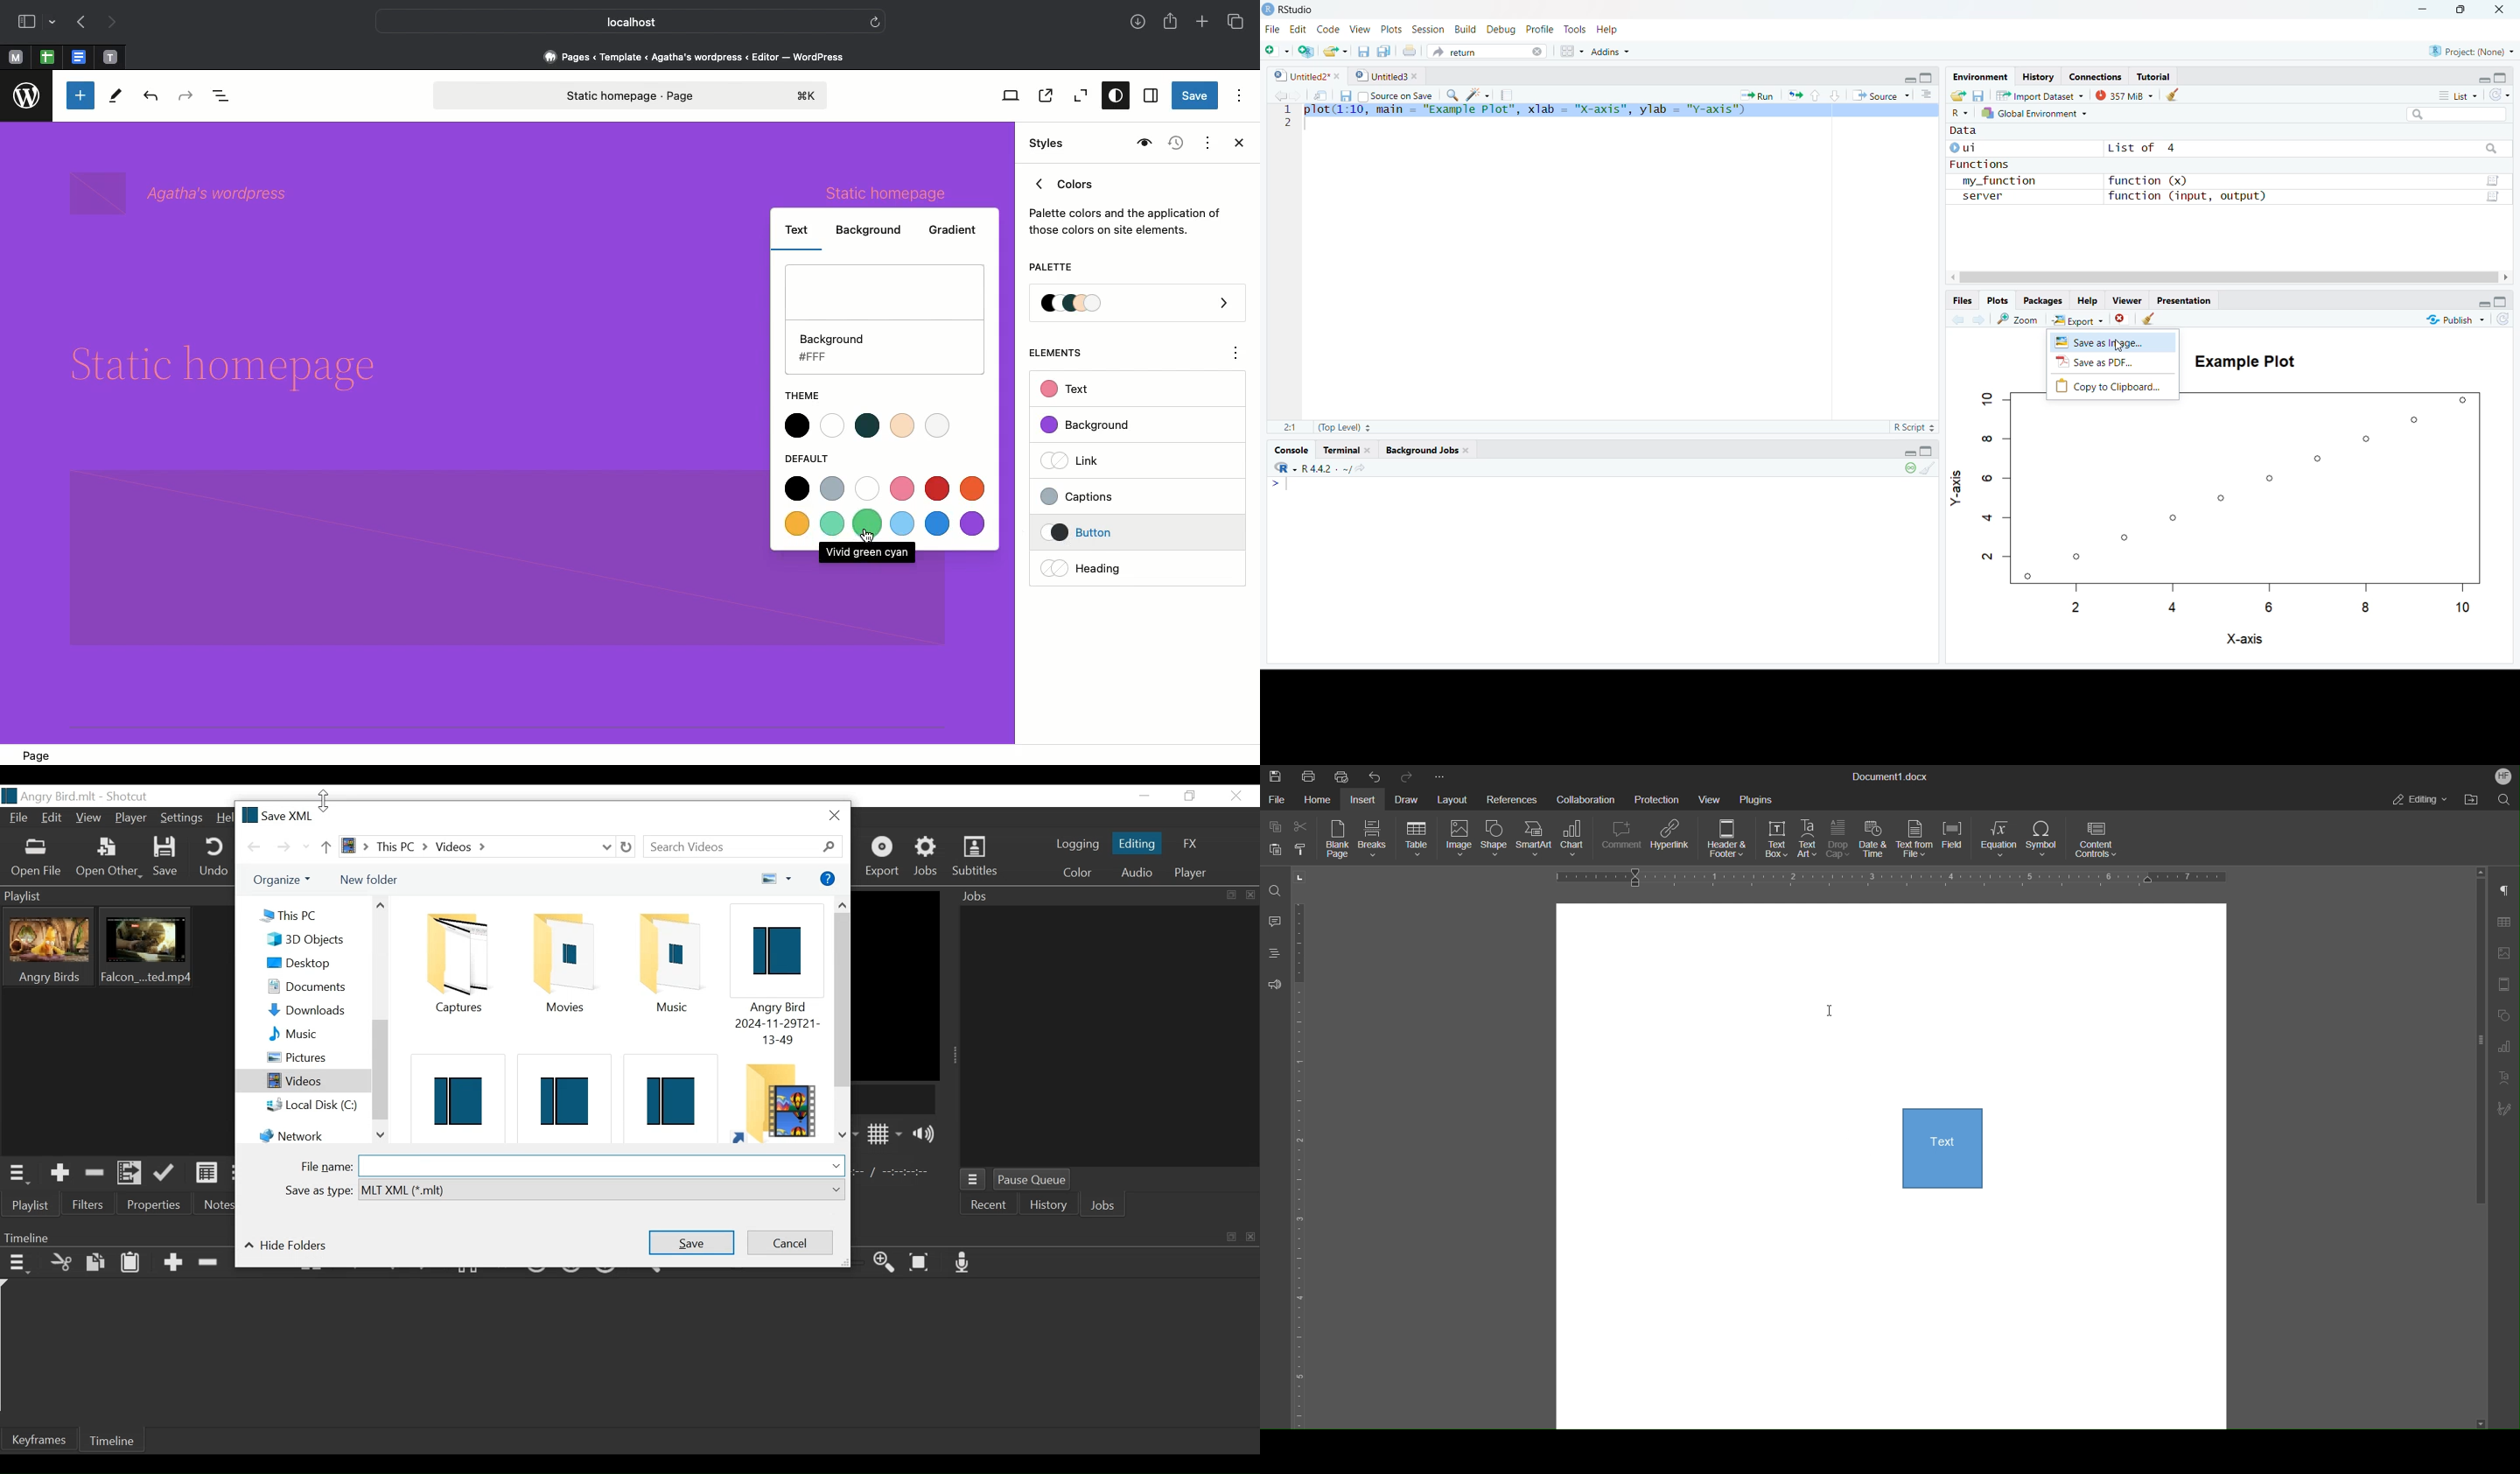  Describe the element at coordinates (1494, 841) in the screenshot. I see `Shape` at that location.